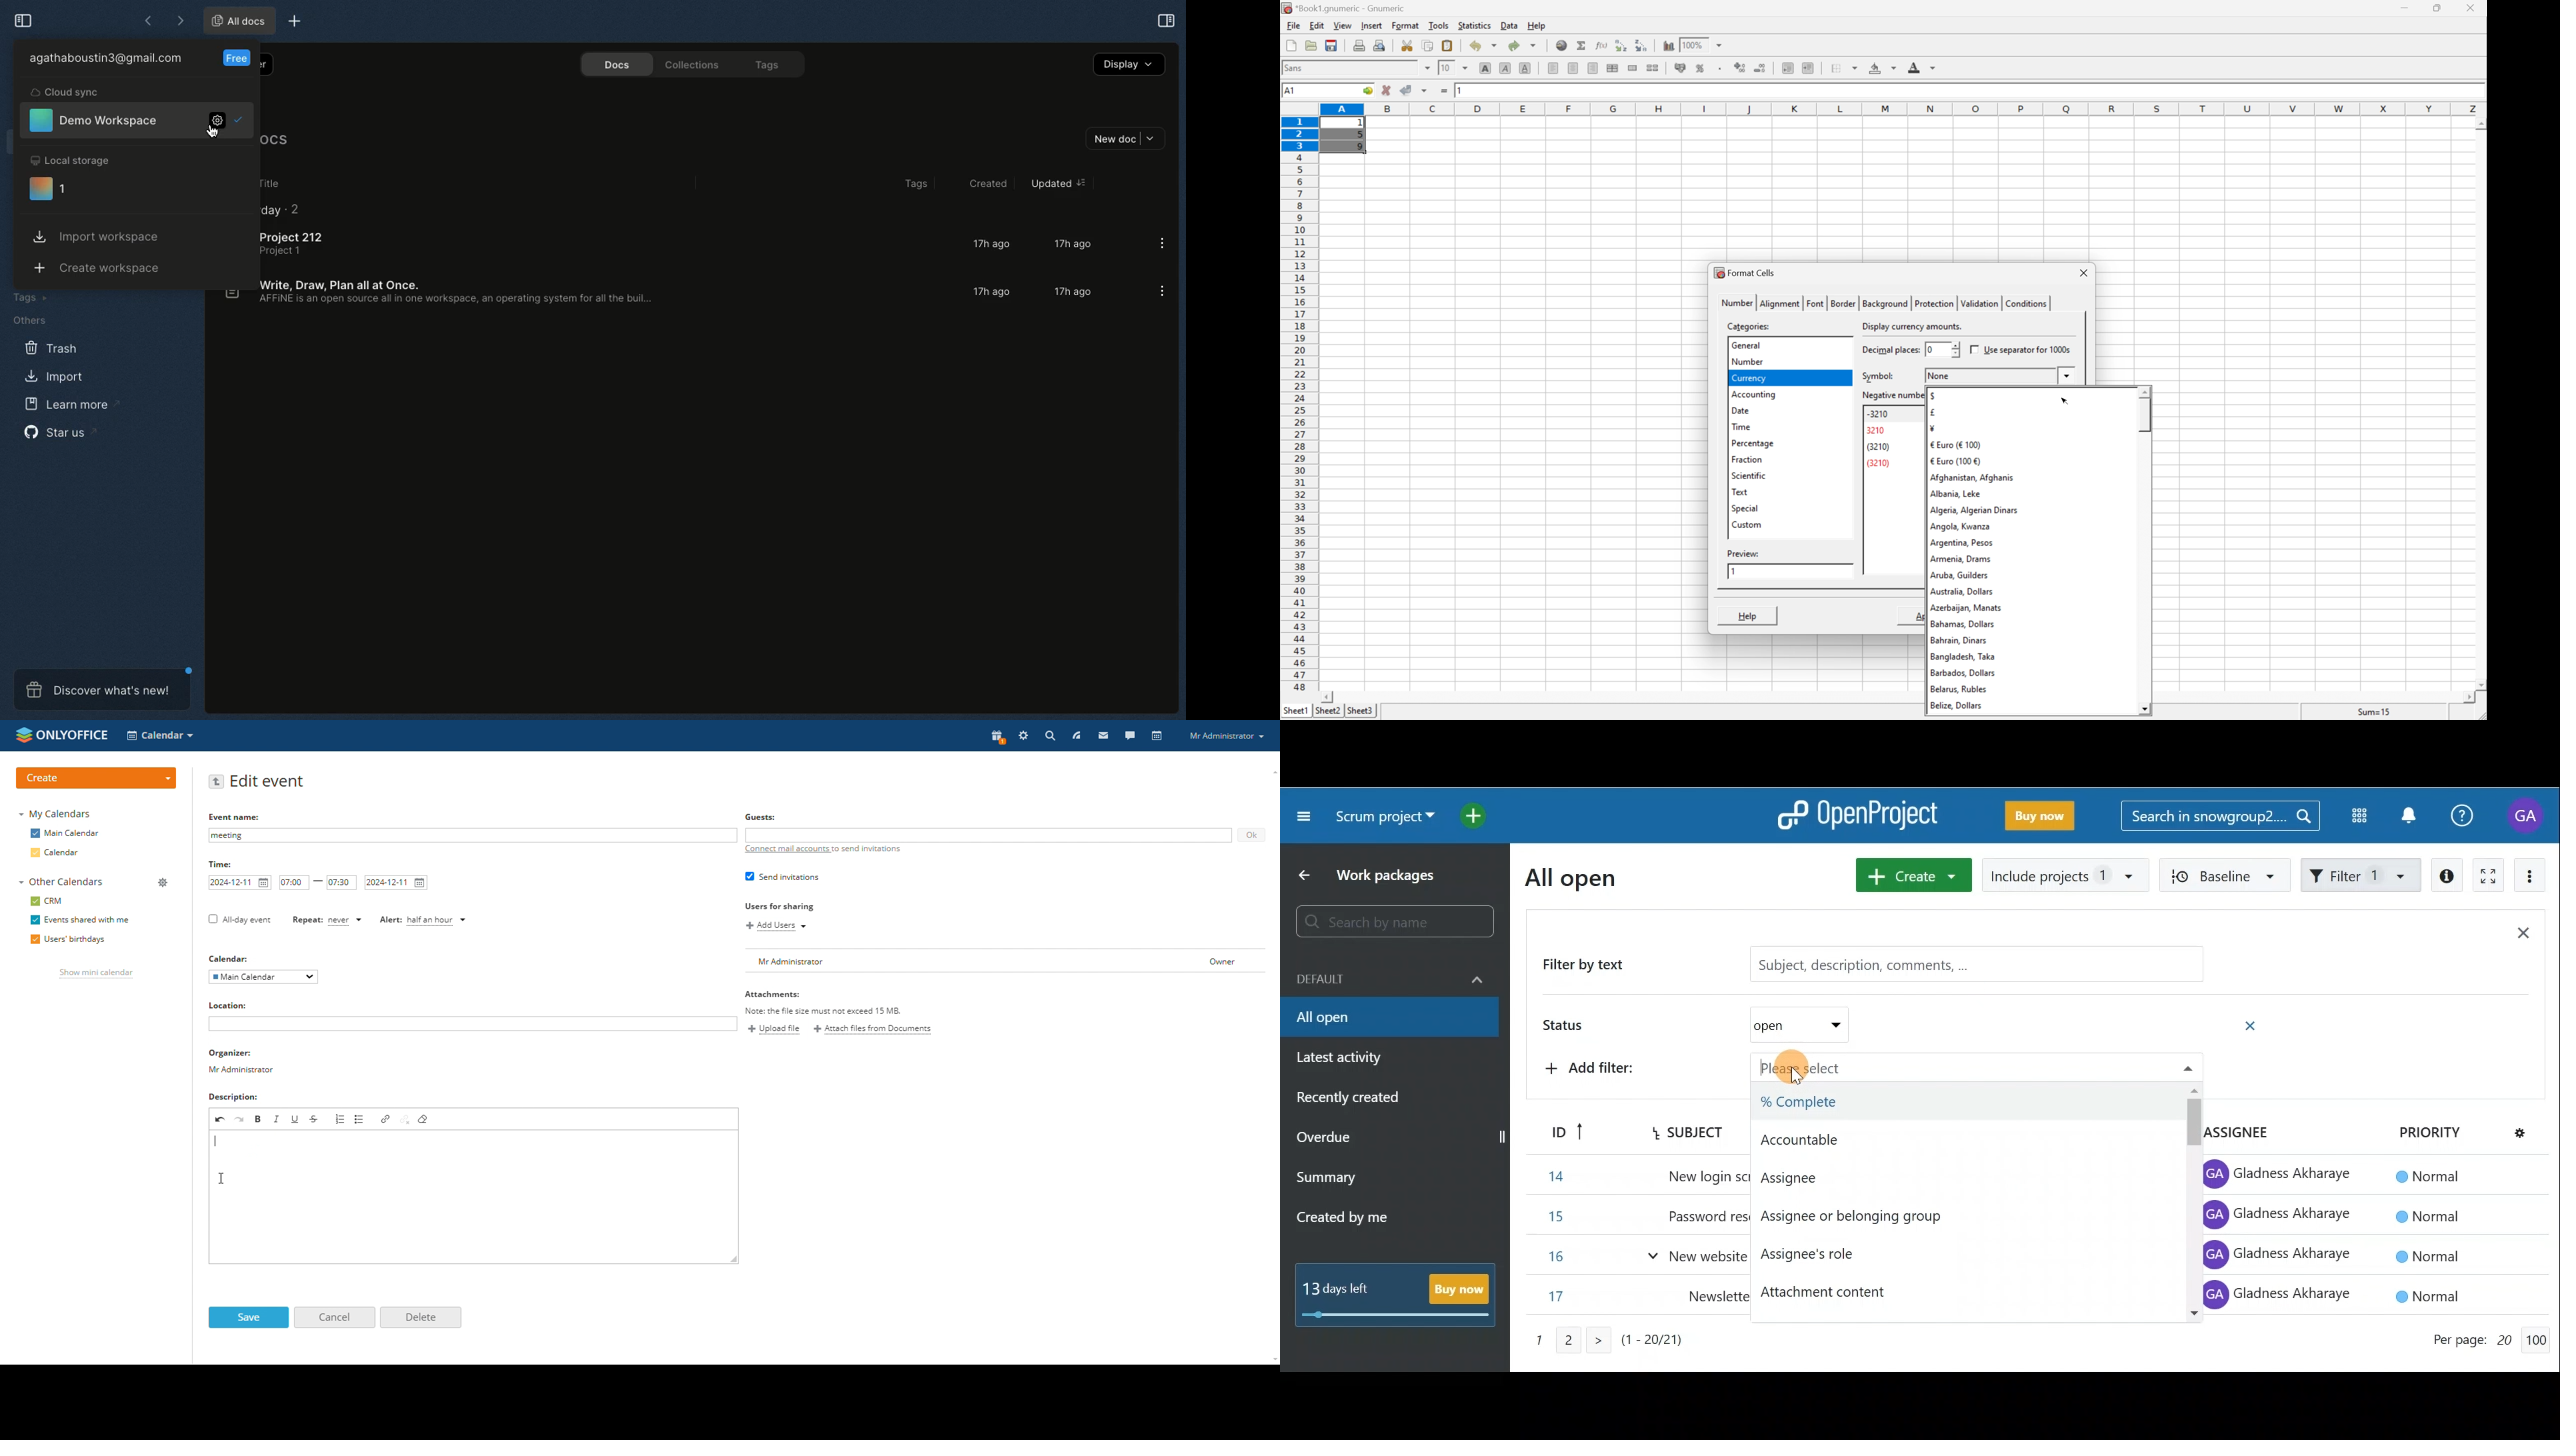 This screenshot has height=1456, width=2576. I want to click on scroll down, so click(2480, 684).